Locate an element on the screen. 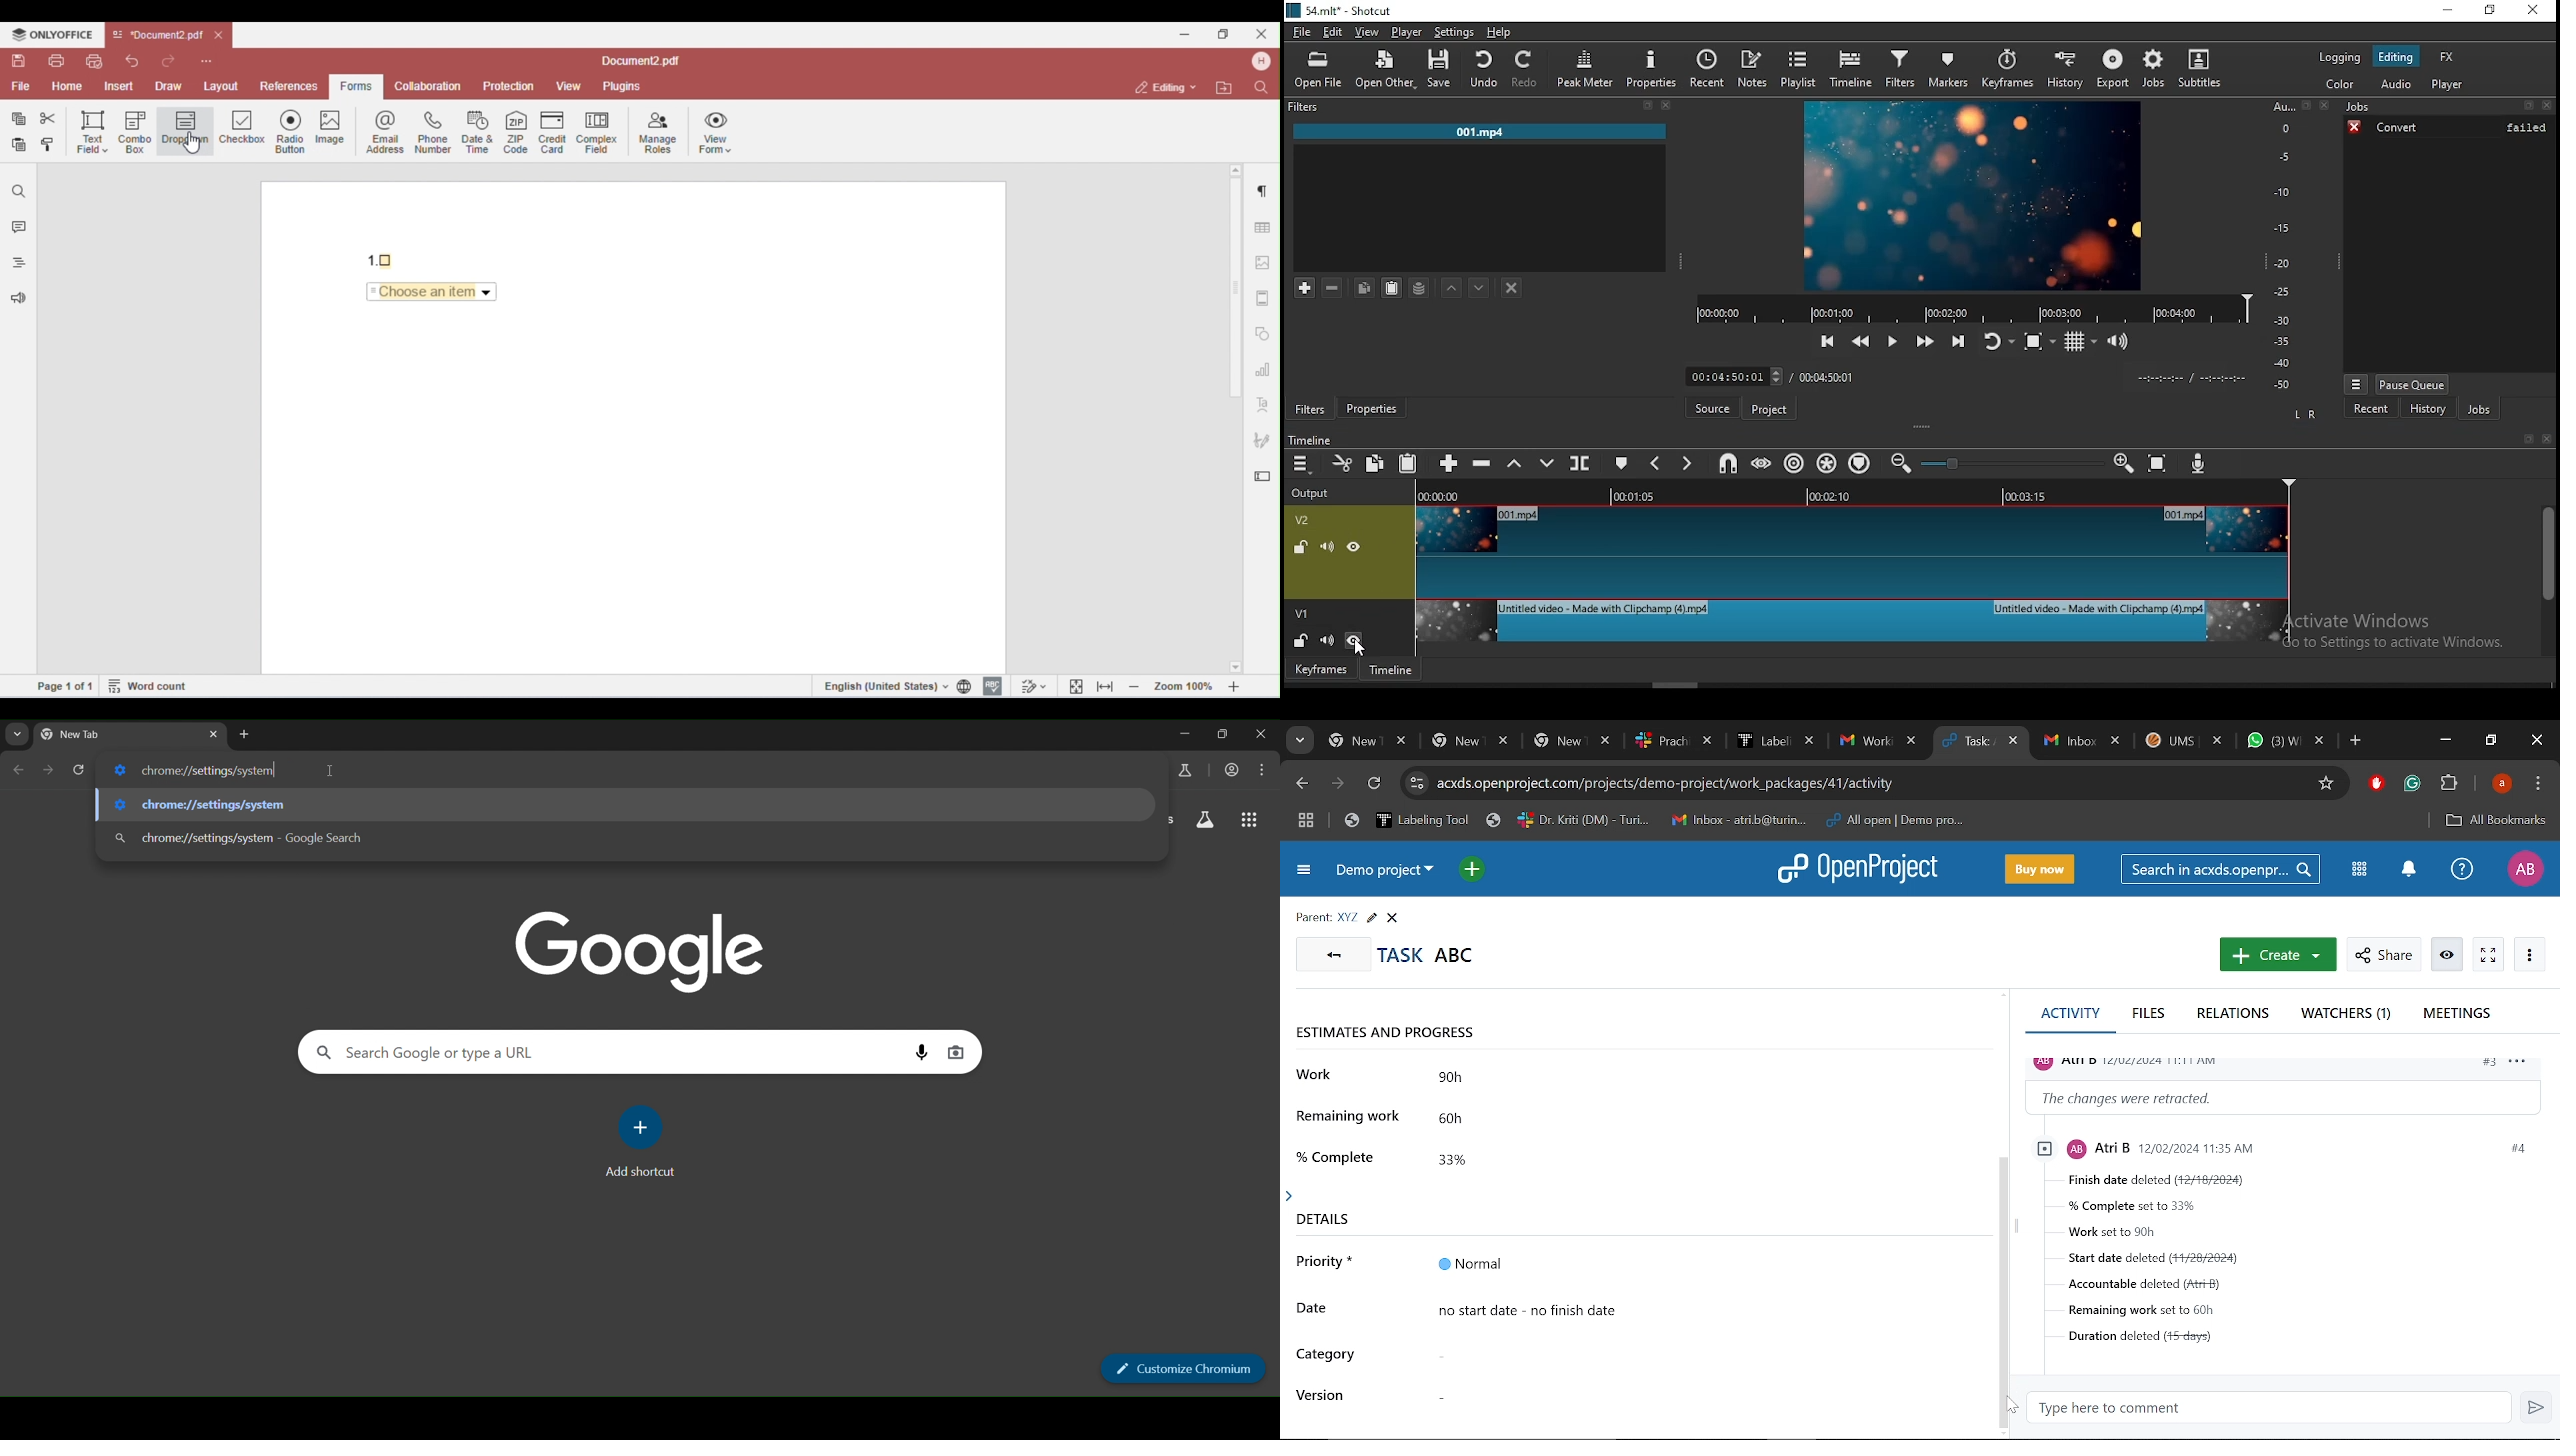 The width and height of the screenshot is (2576, 1456). filters is located at coordinates (1899, 68).